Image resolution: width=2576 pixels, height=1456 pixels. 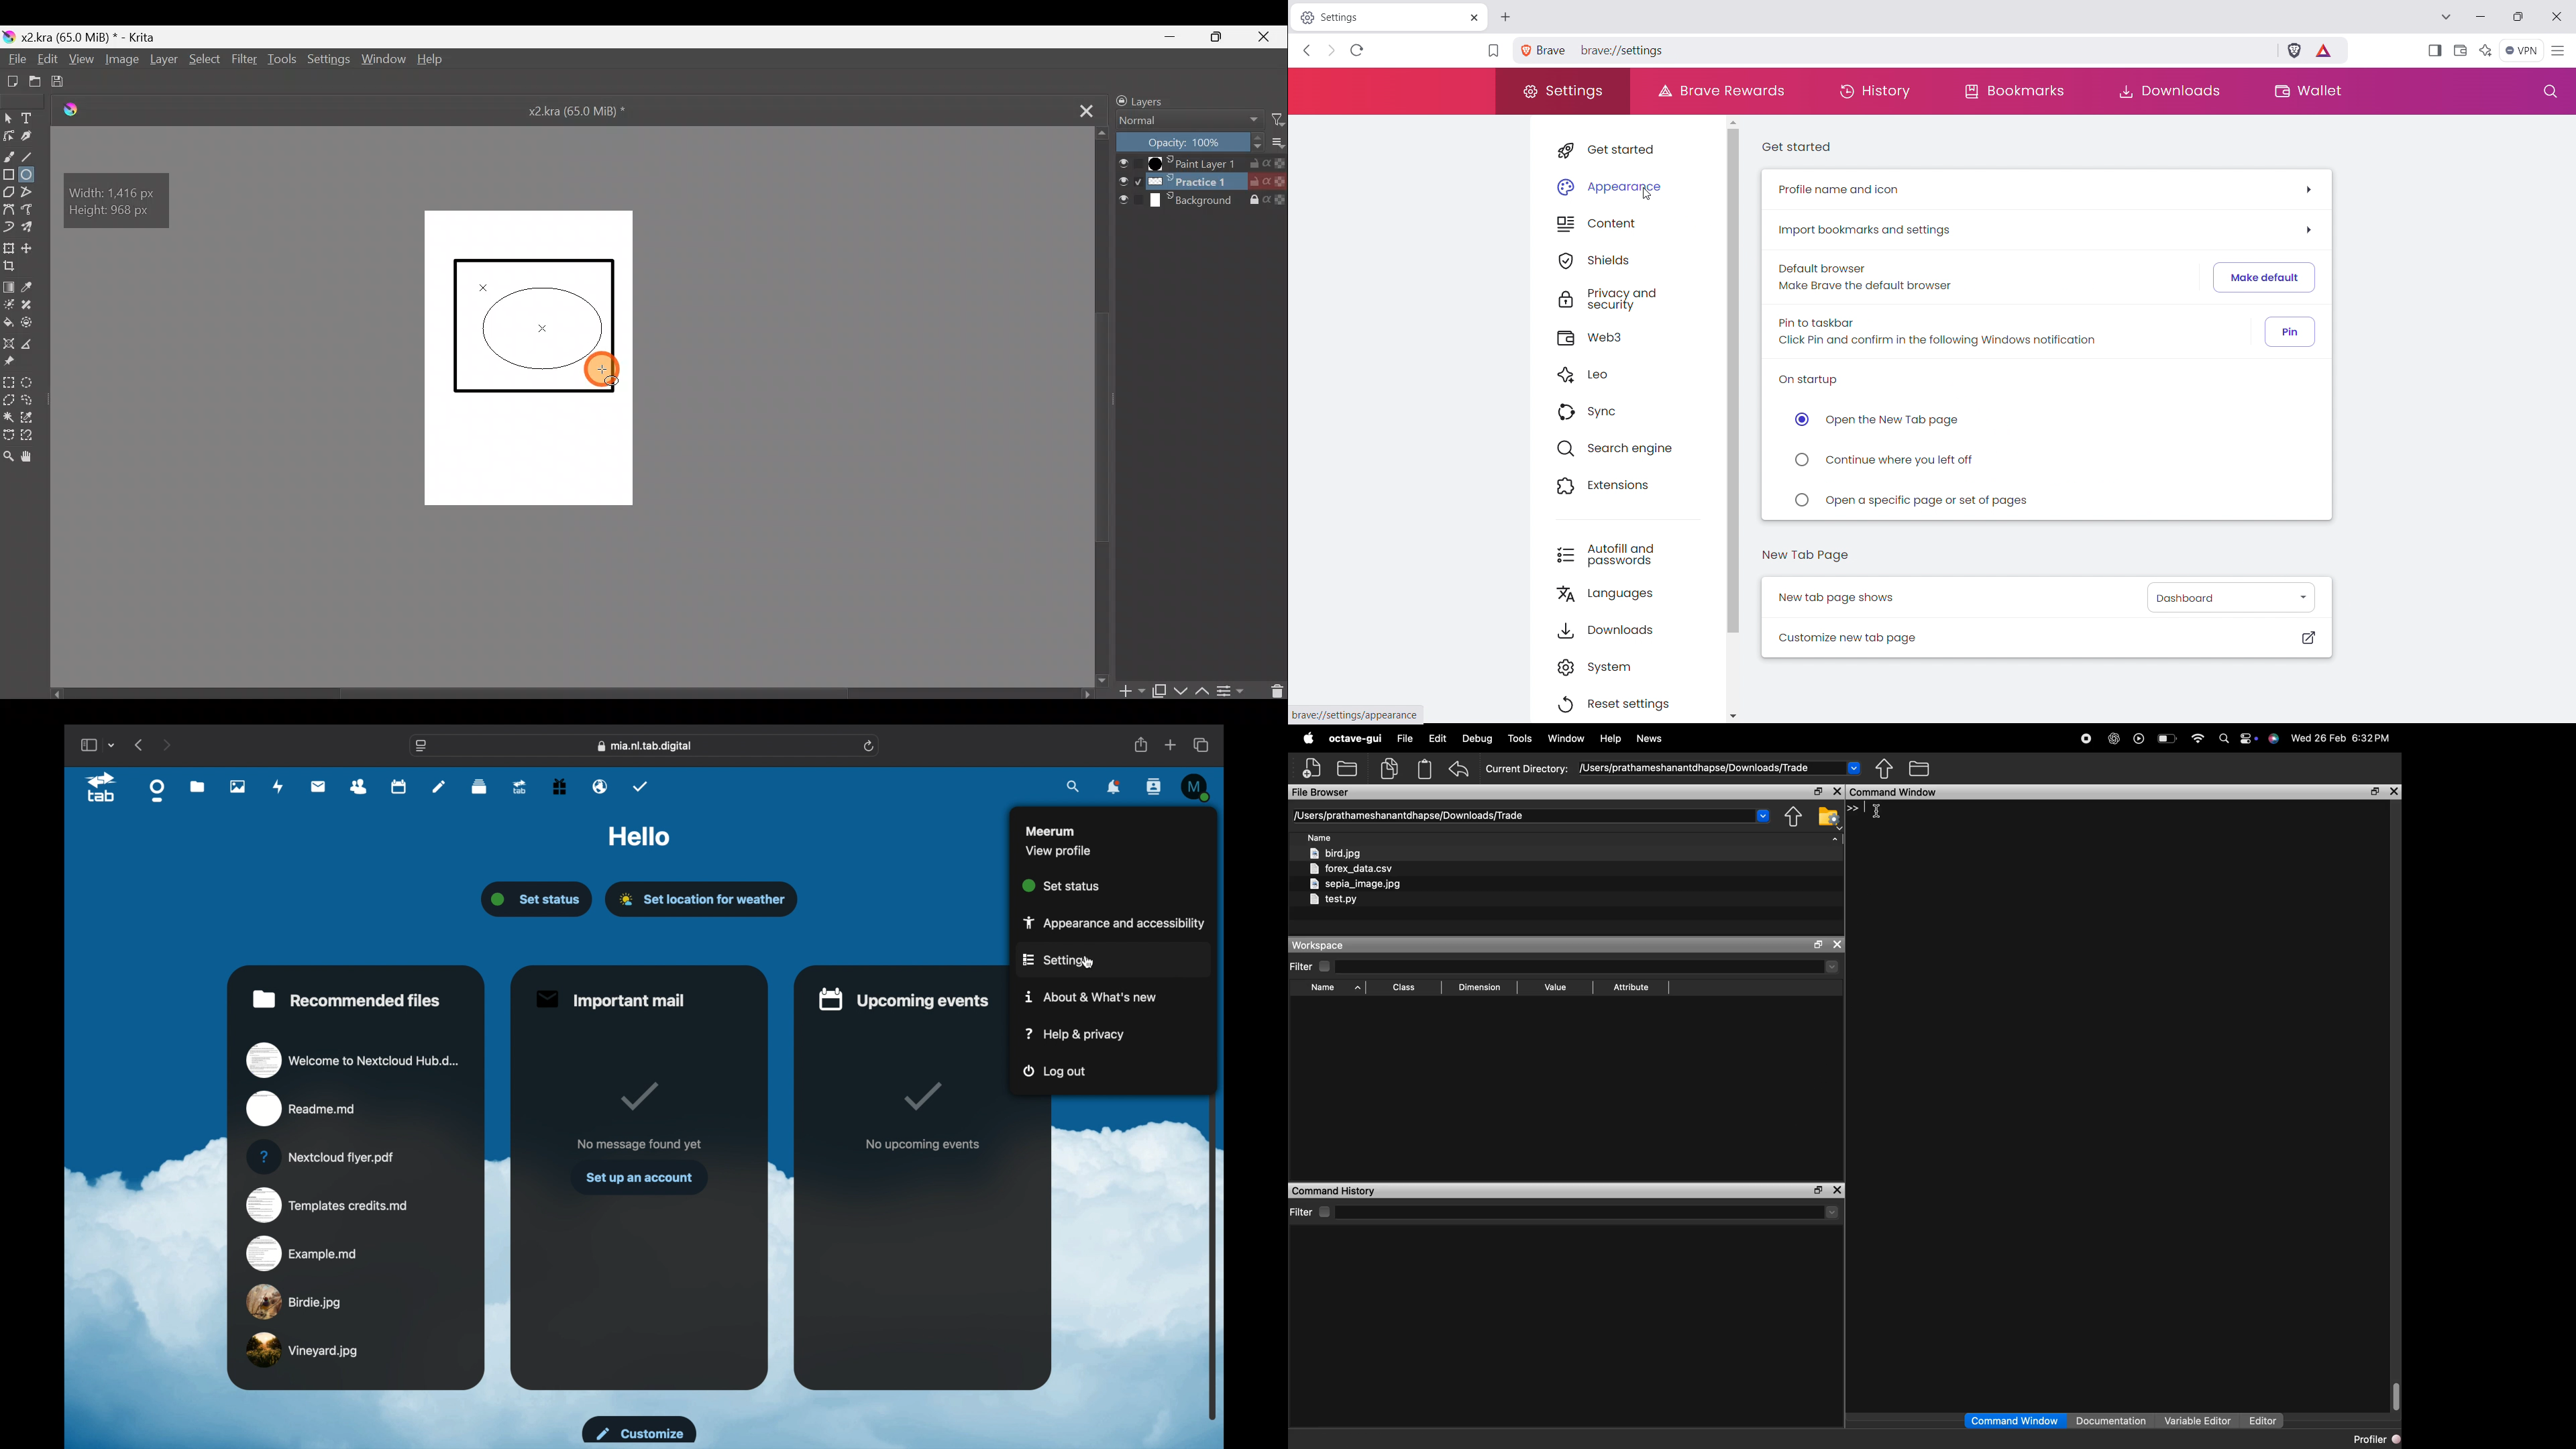 I want to click on Similar colour selection tool, so click(x=30, y=417).